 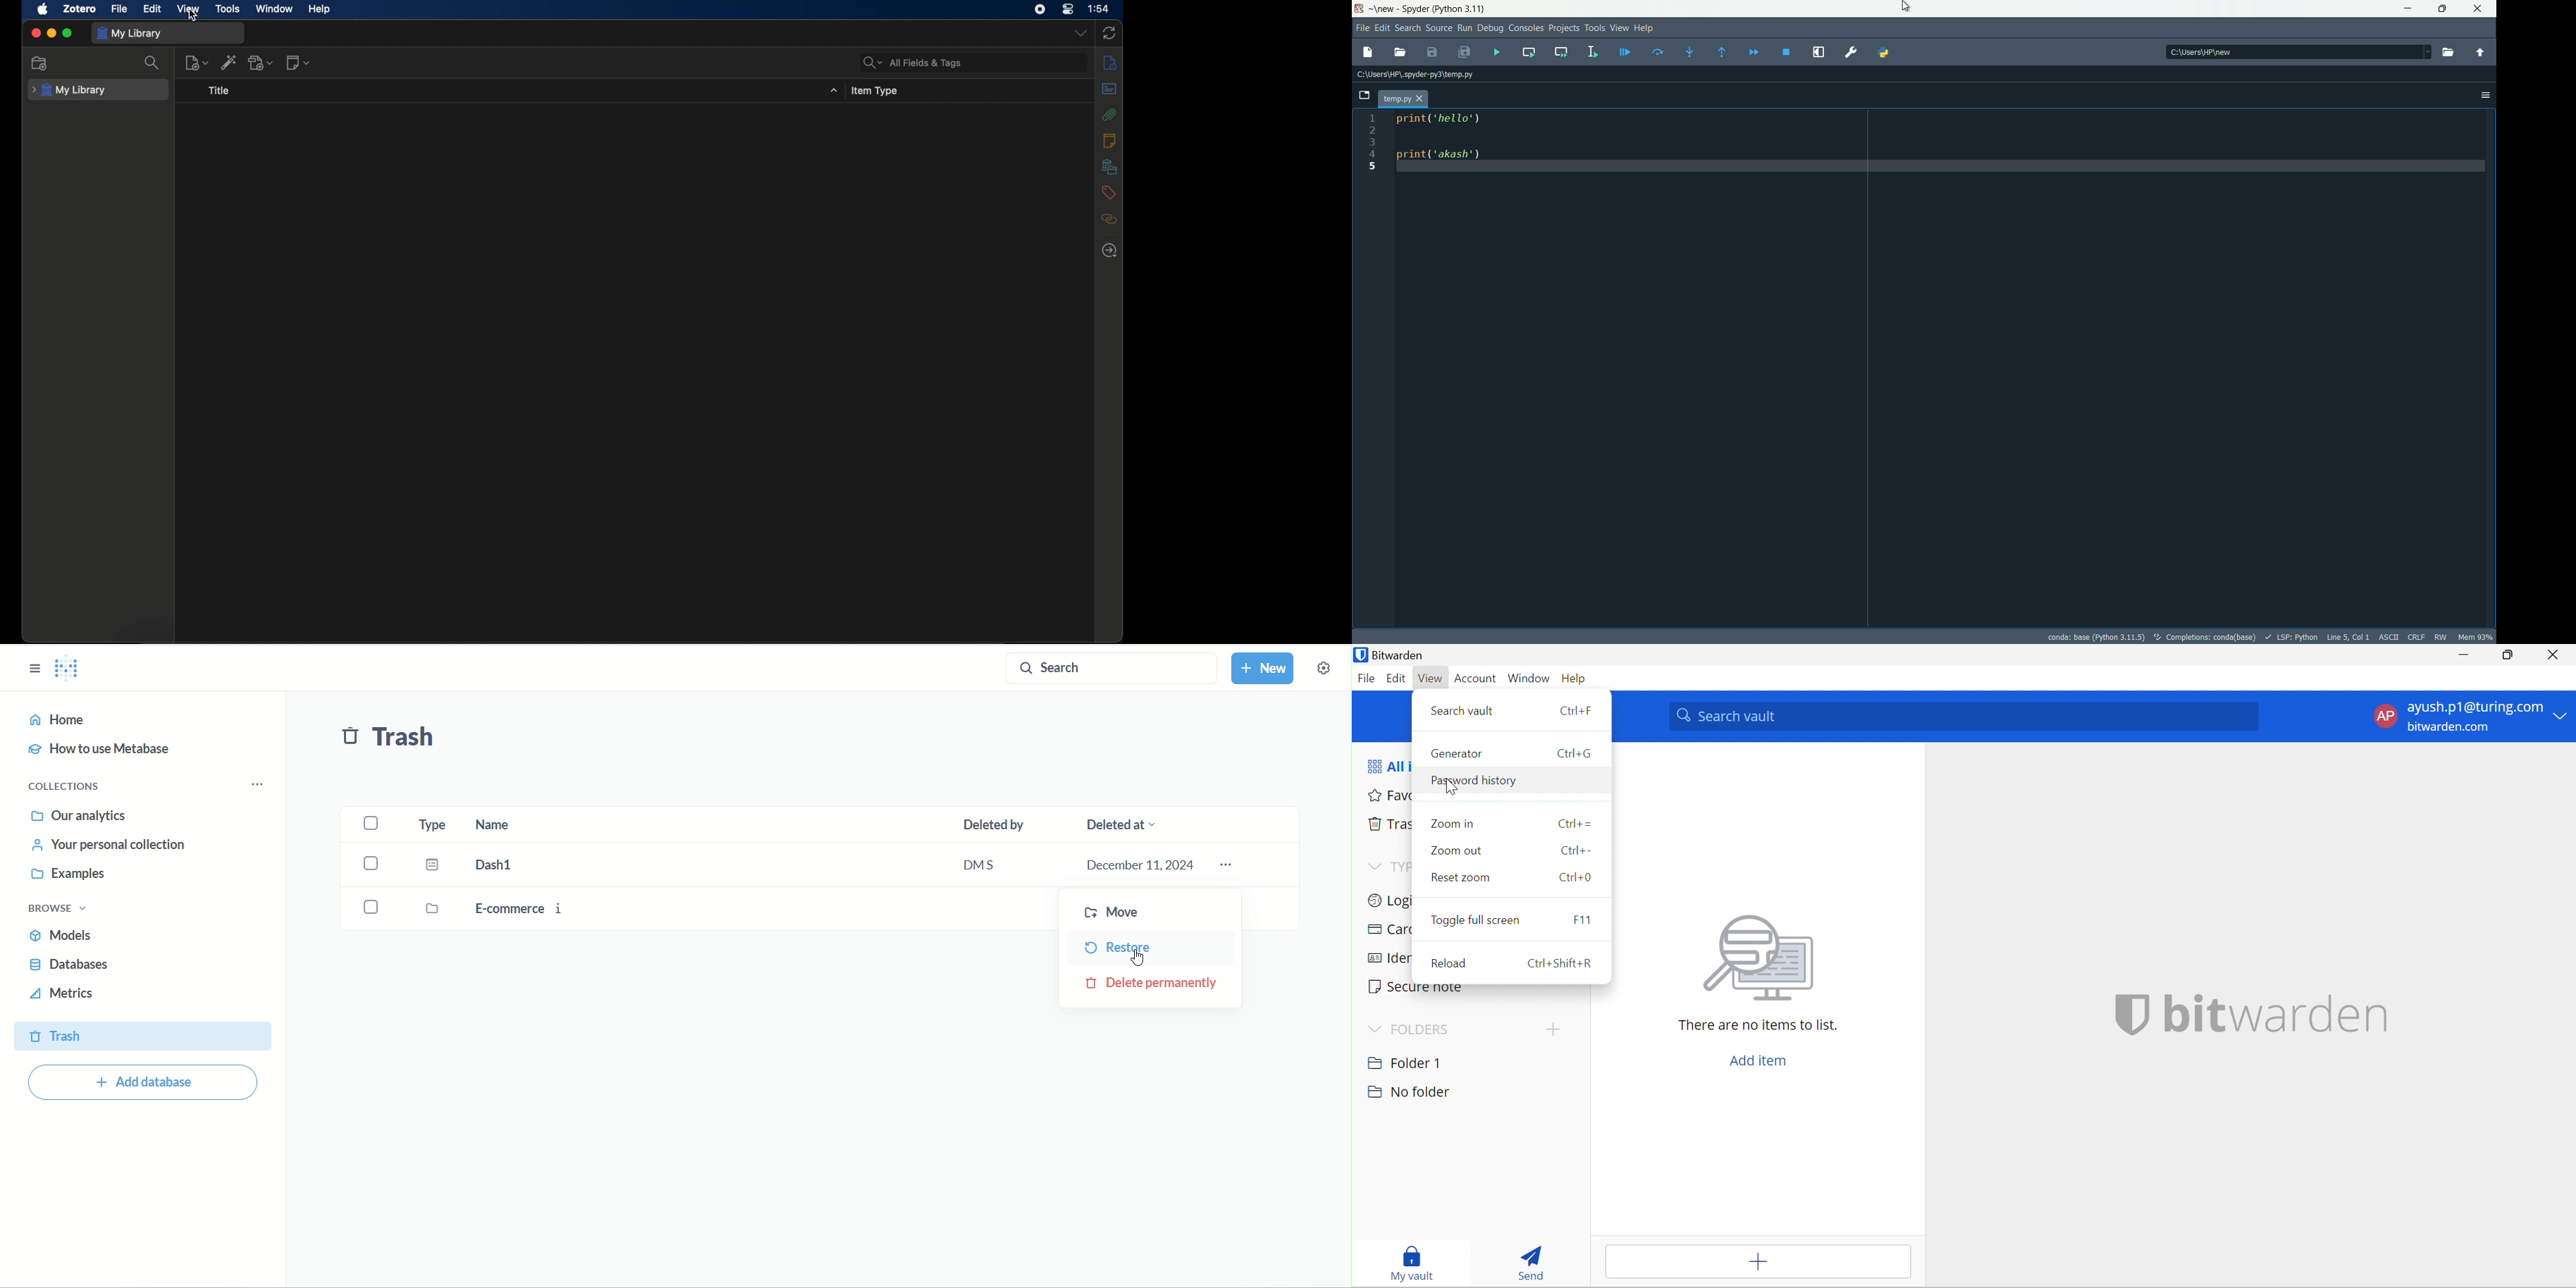 I want to click on search, so click(x=153, y=63).